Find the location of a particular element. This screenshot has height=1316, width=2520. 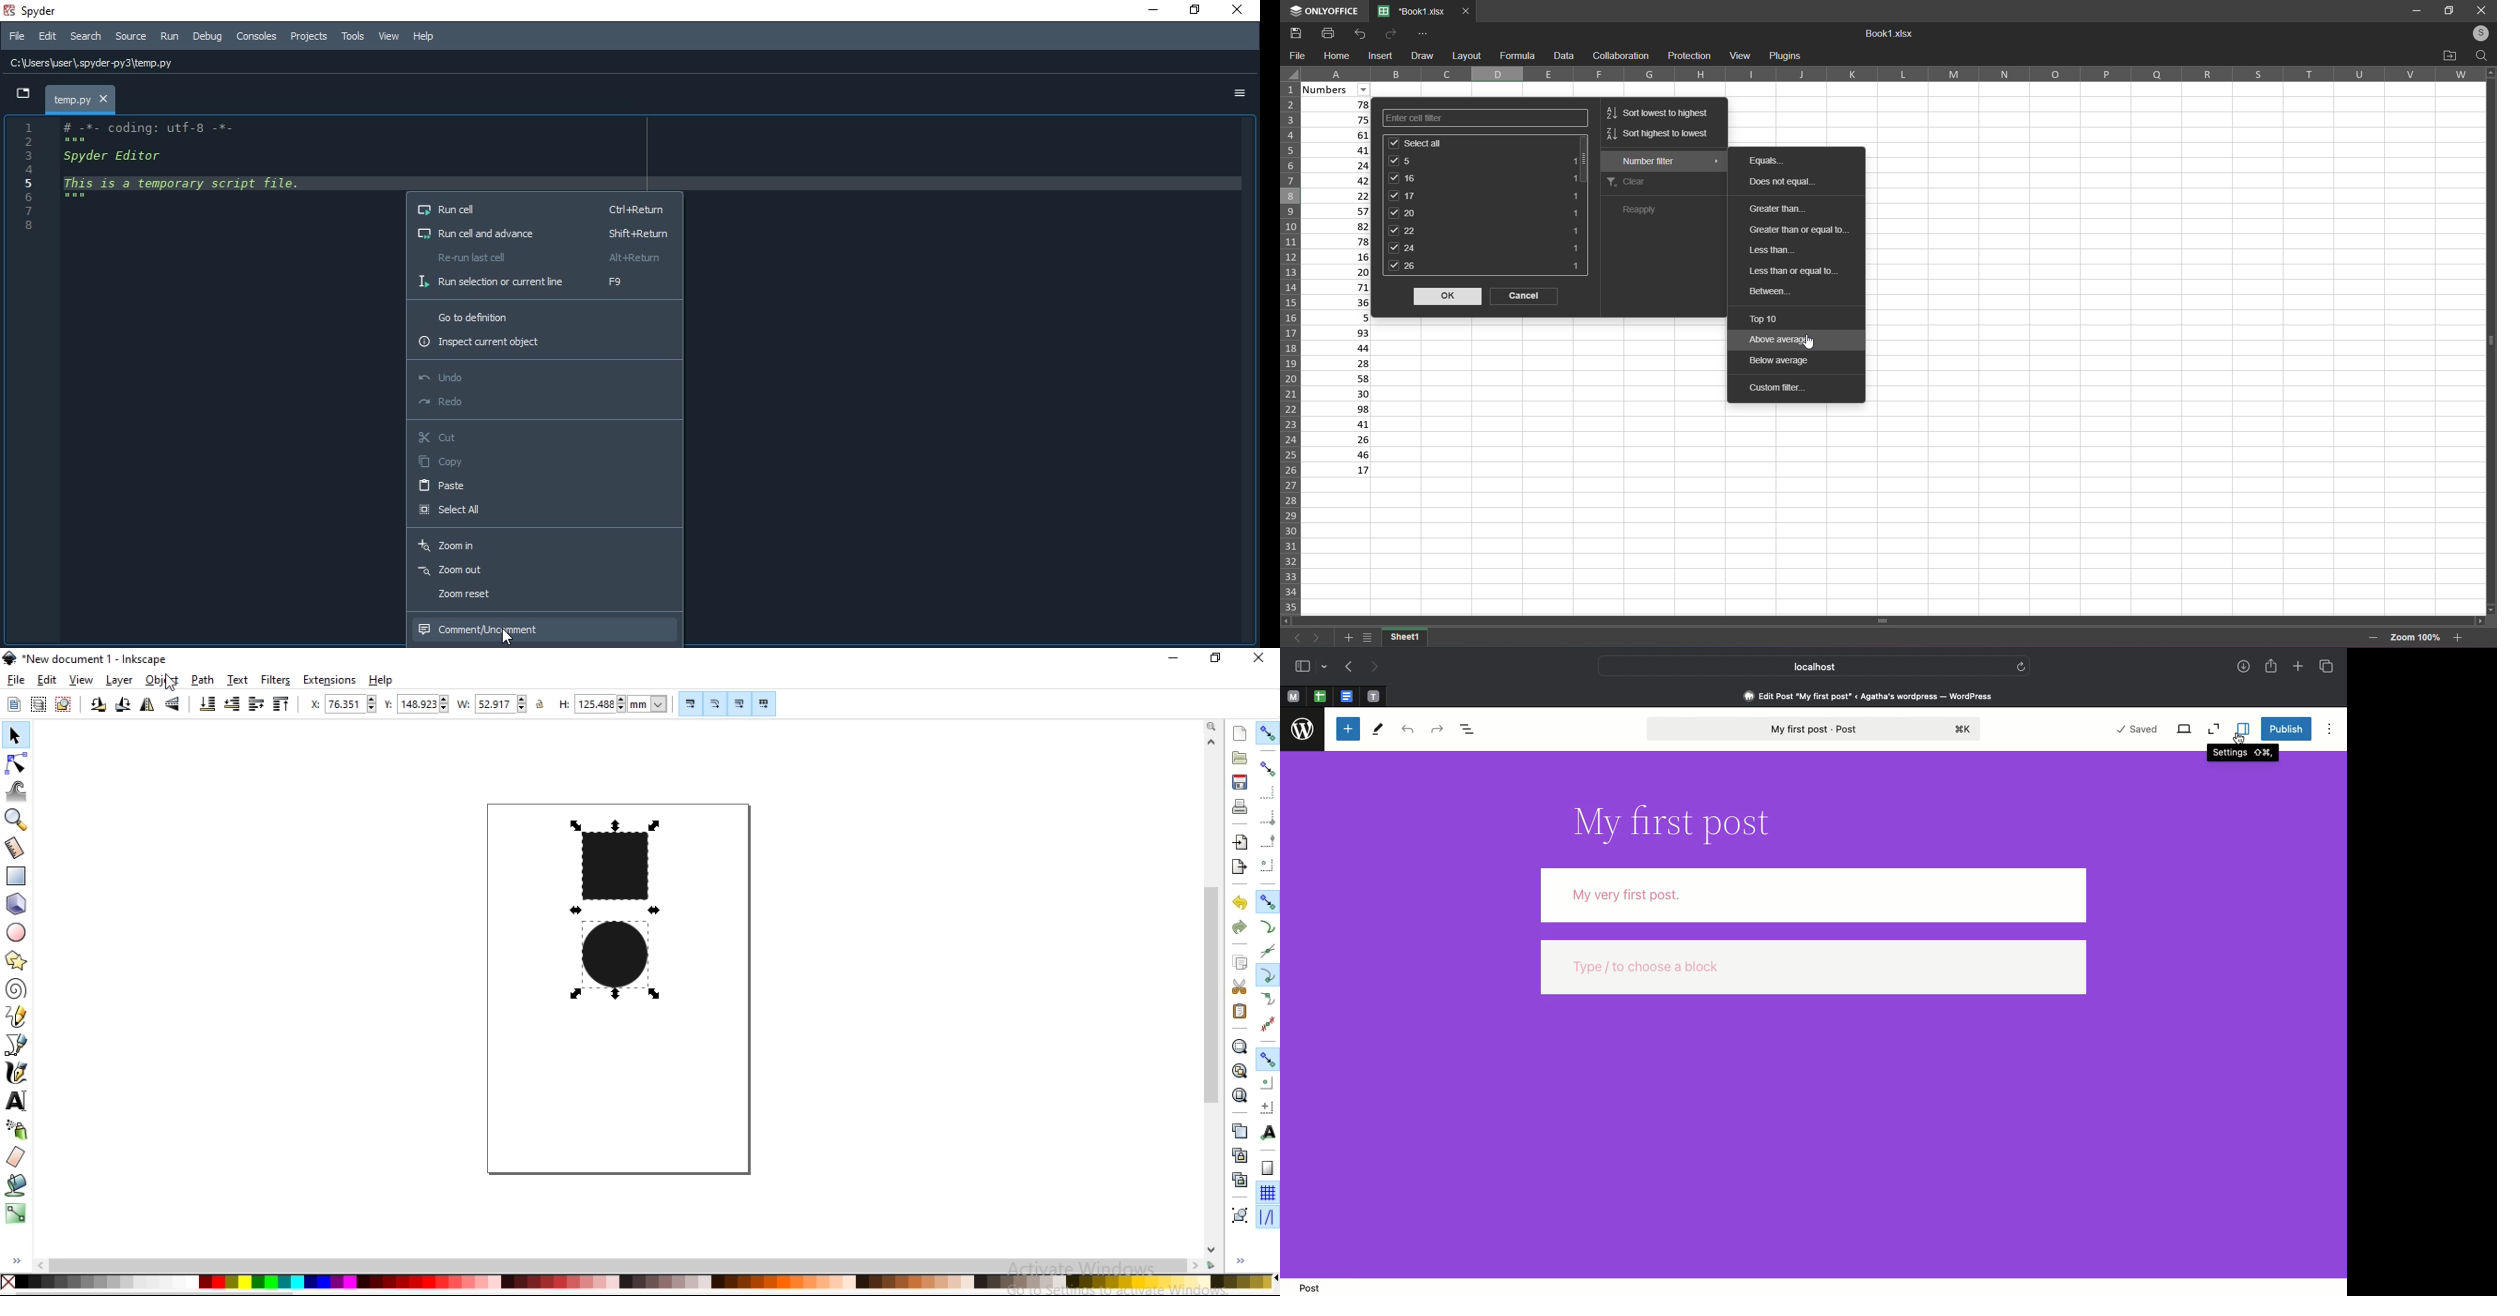

line number is located at coordinates (22, 183).